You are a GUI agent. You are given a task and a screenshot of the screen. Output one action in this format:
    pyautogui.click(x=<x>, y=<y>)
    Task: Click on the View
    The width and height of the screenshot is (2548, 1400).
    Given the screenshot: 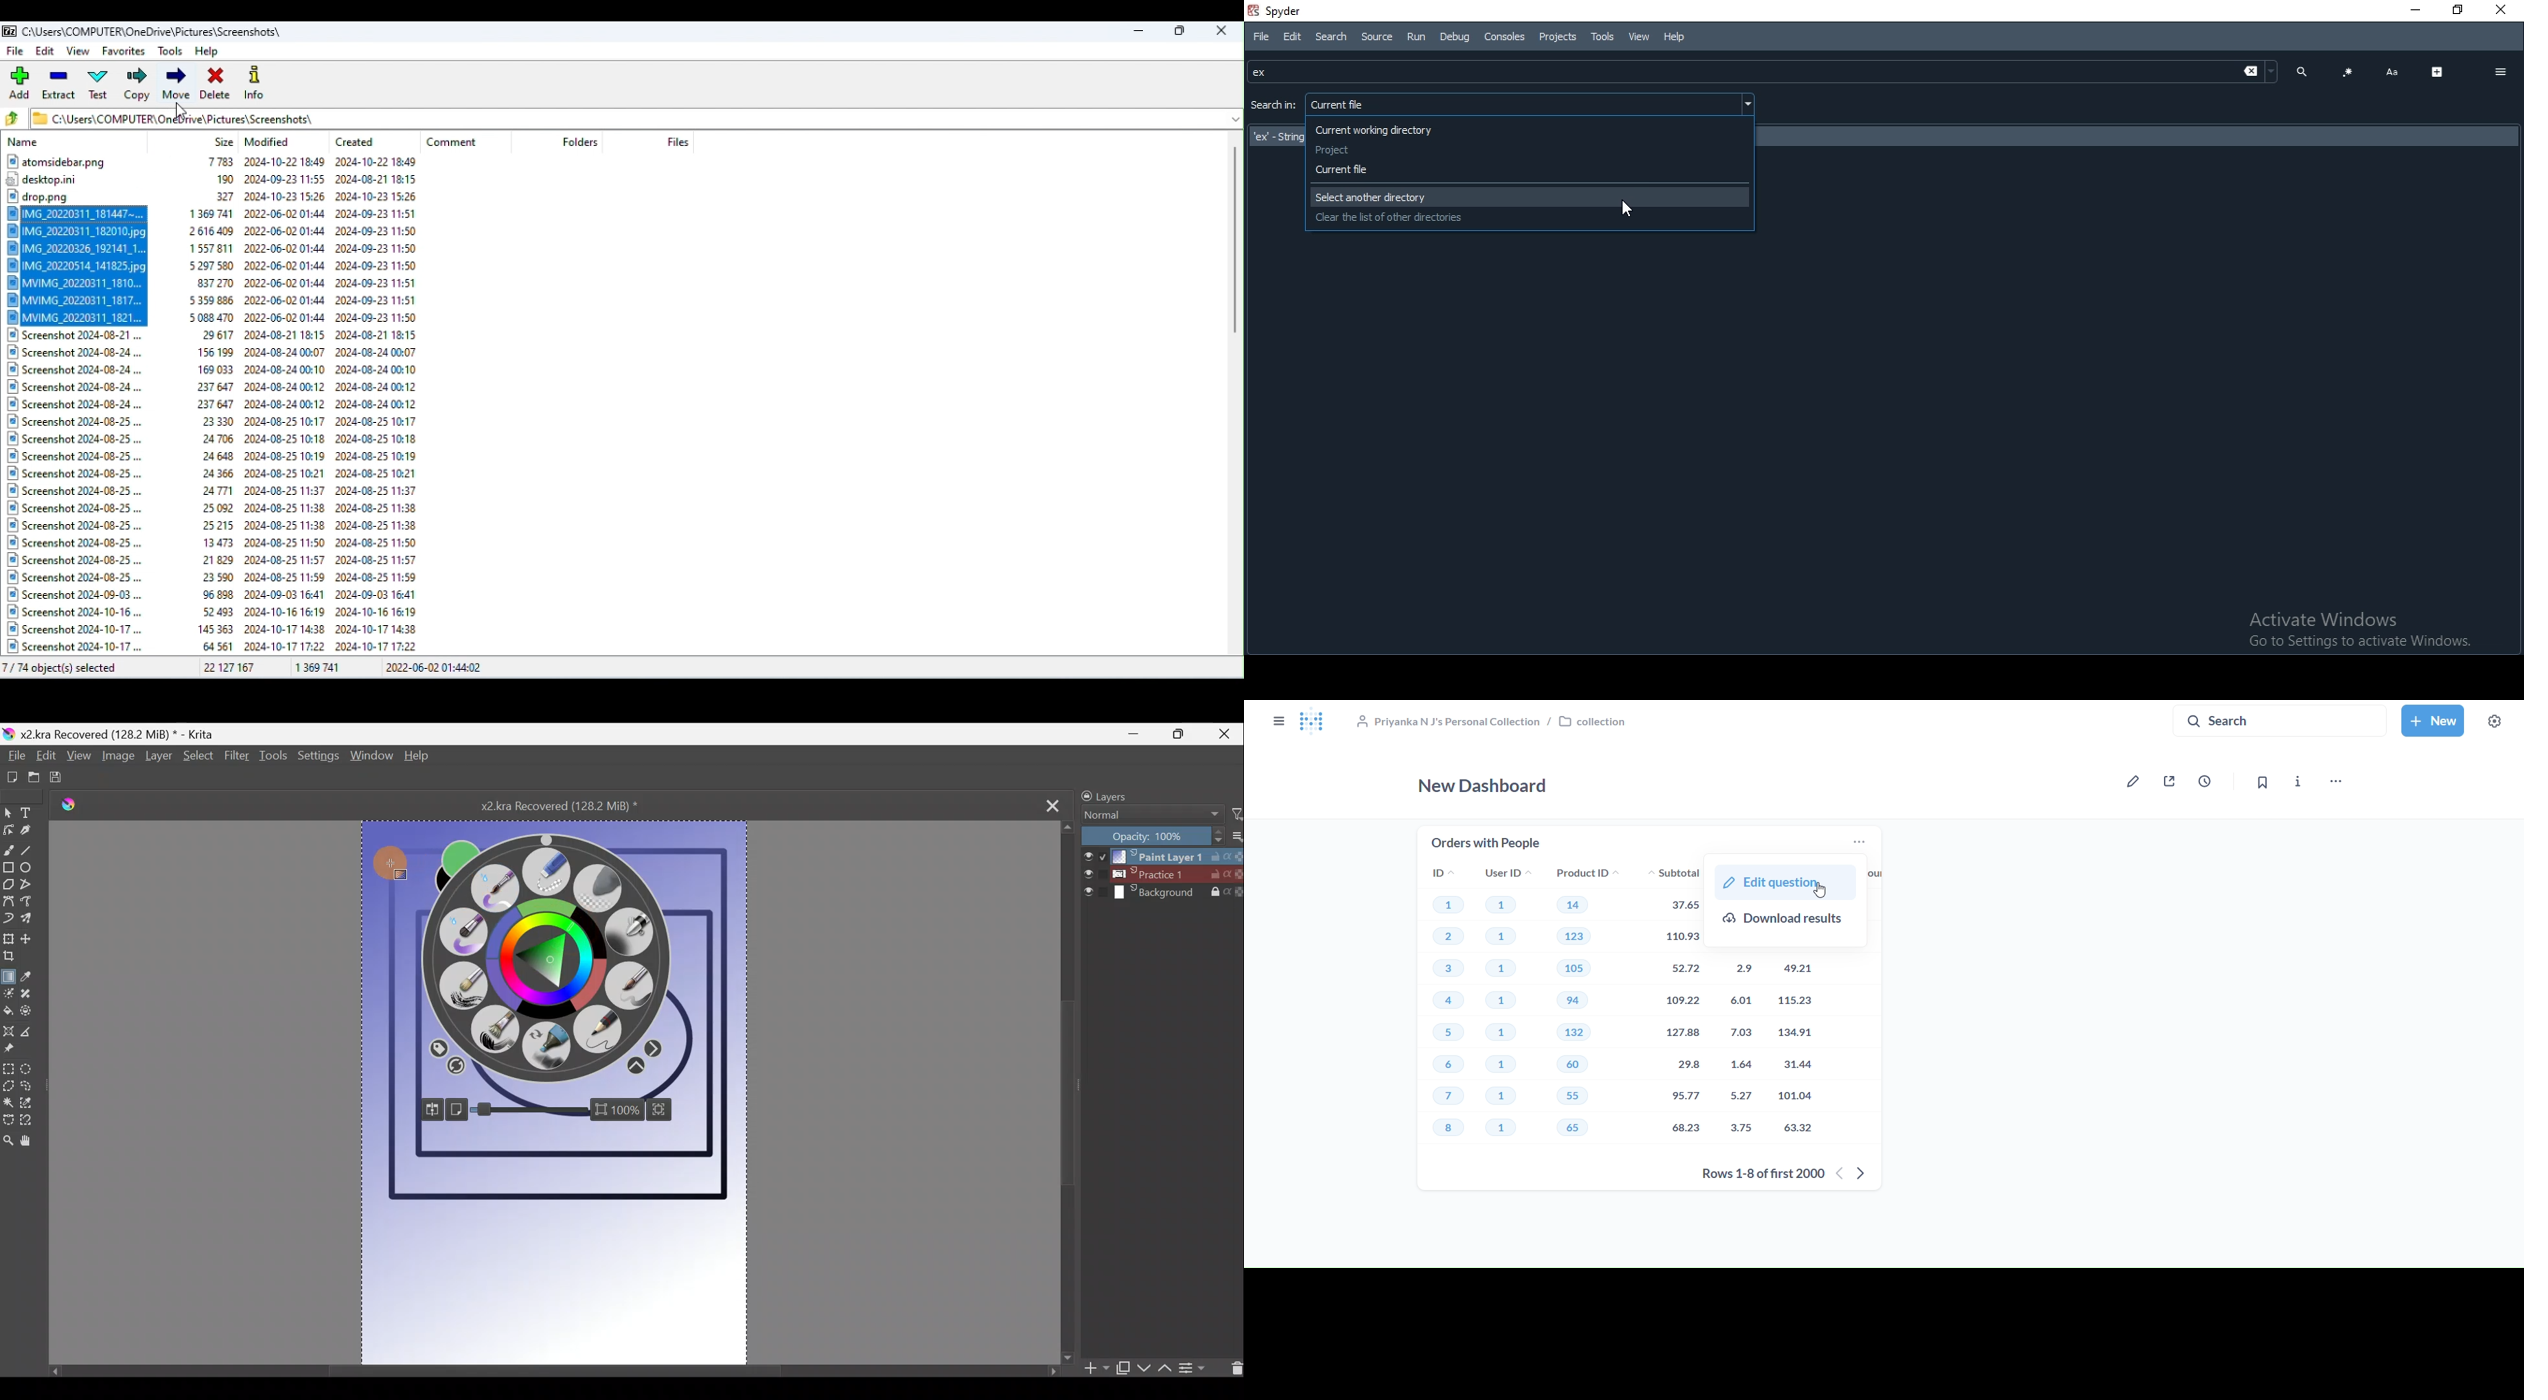 What is the action you would take?
    pyautogui.click(x=1637, y=37)
    